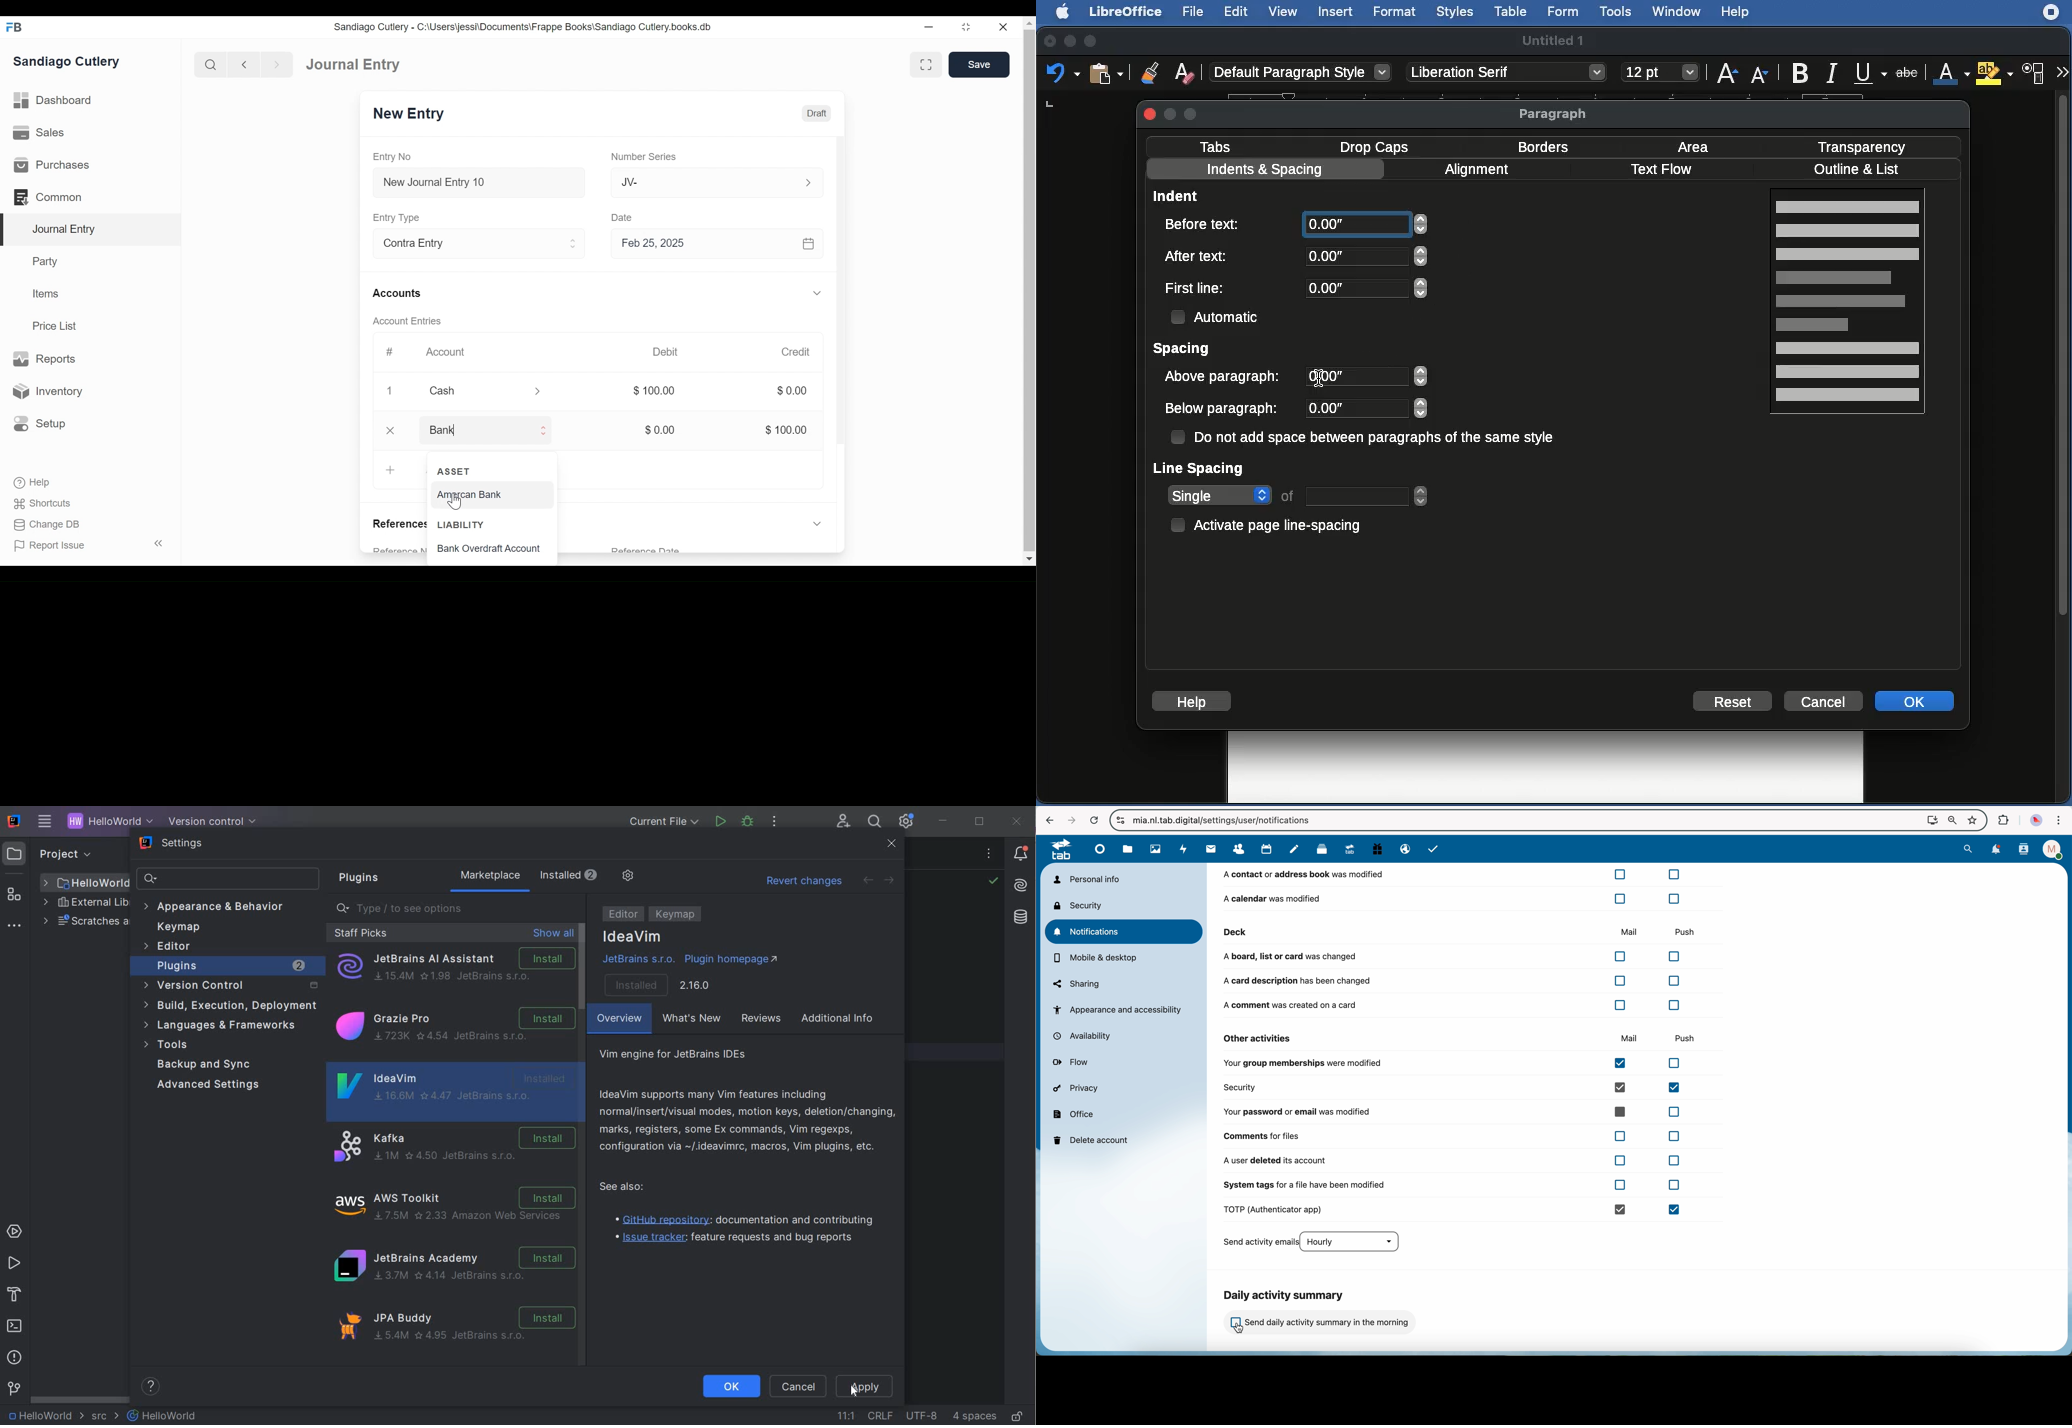  What do you see at coordinates (1267, 849) in the screenshot?
I see `calendar` at bounding box center [1267, 849].